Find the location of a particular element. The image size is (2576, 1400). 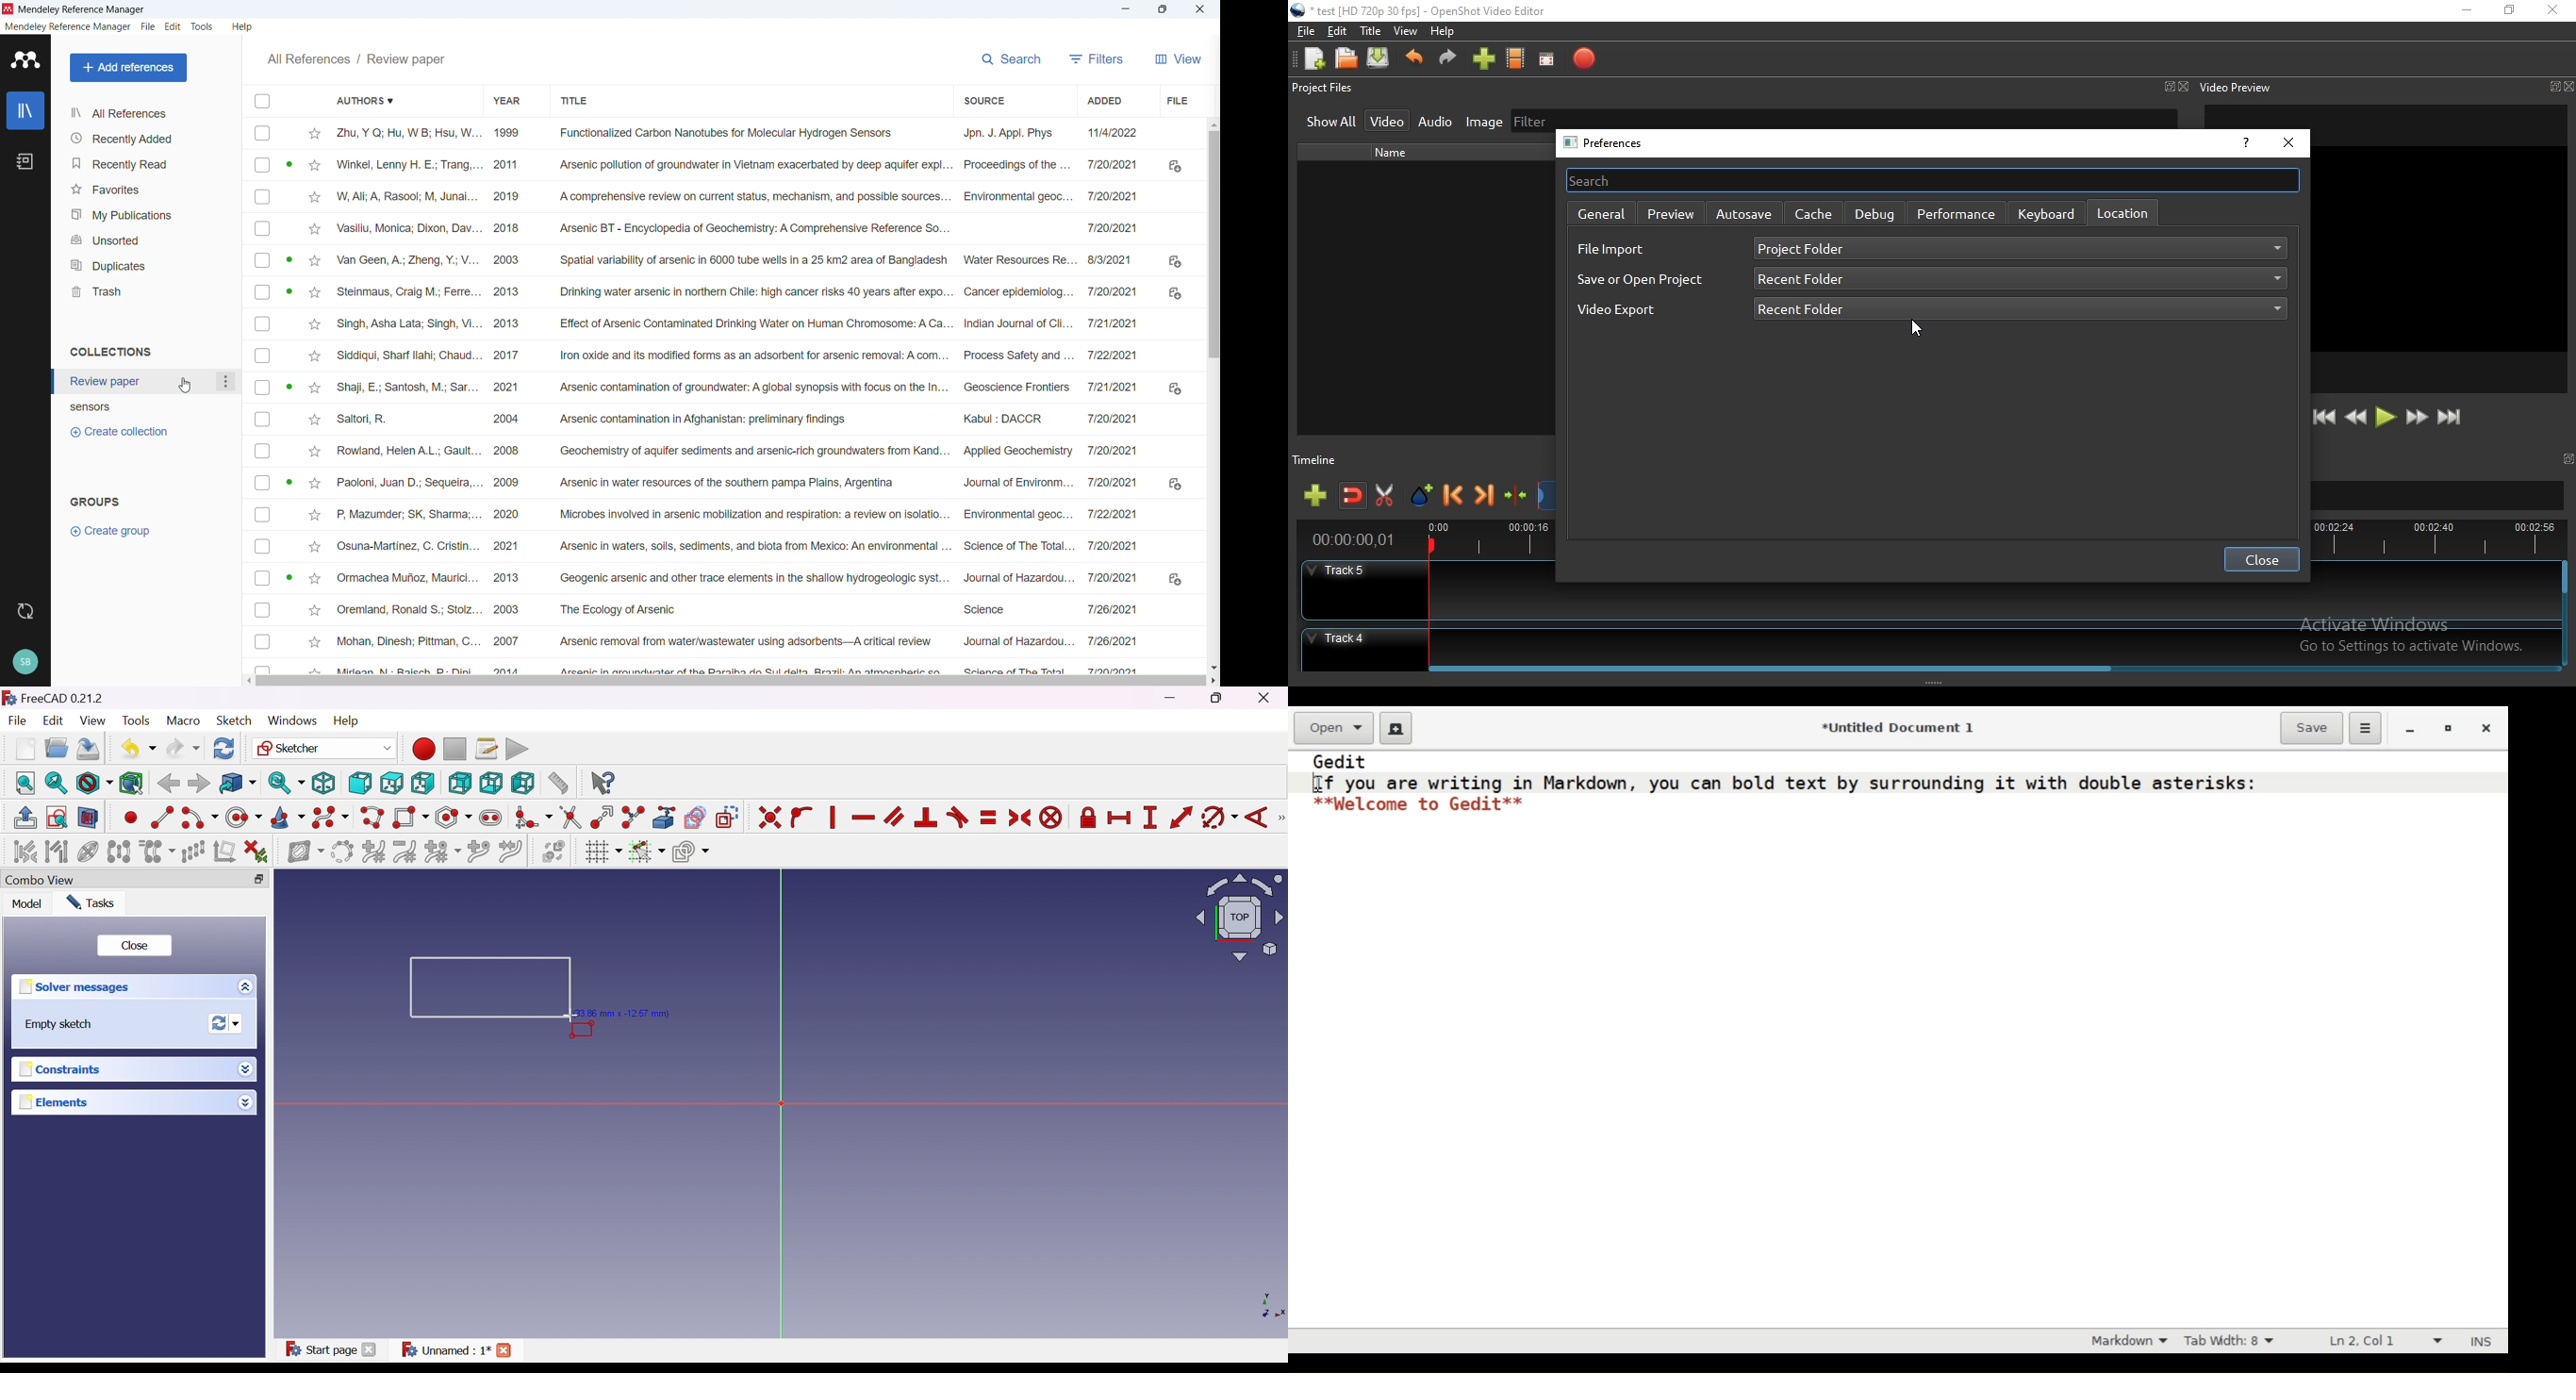

Join curves is located at coordinates (510, 852).